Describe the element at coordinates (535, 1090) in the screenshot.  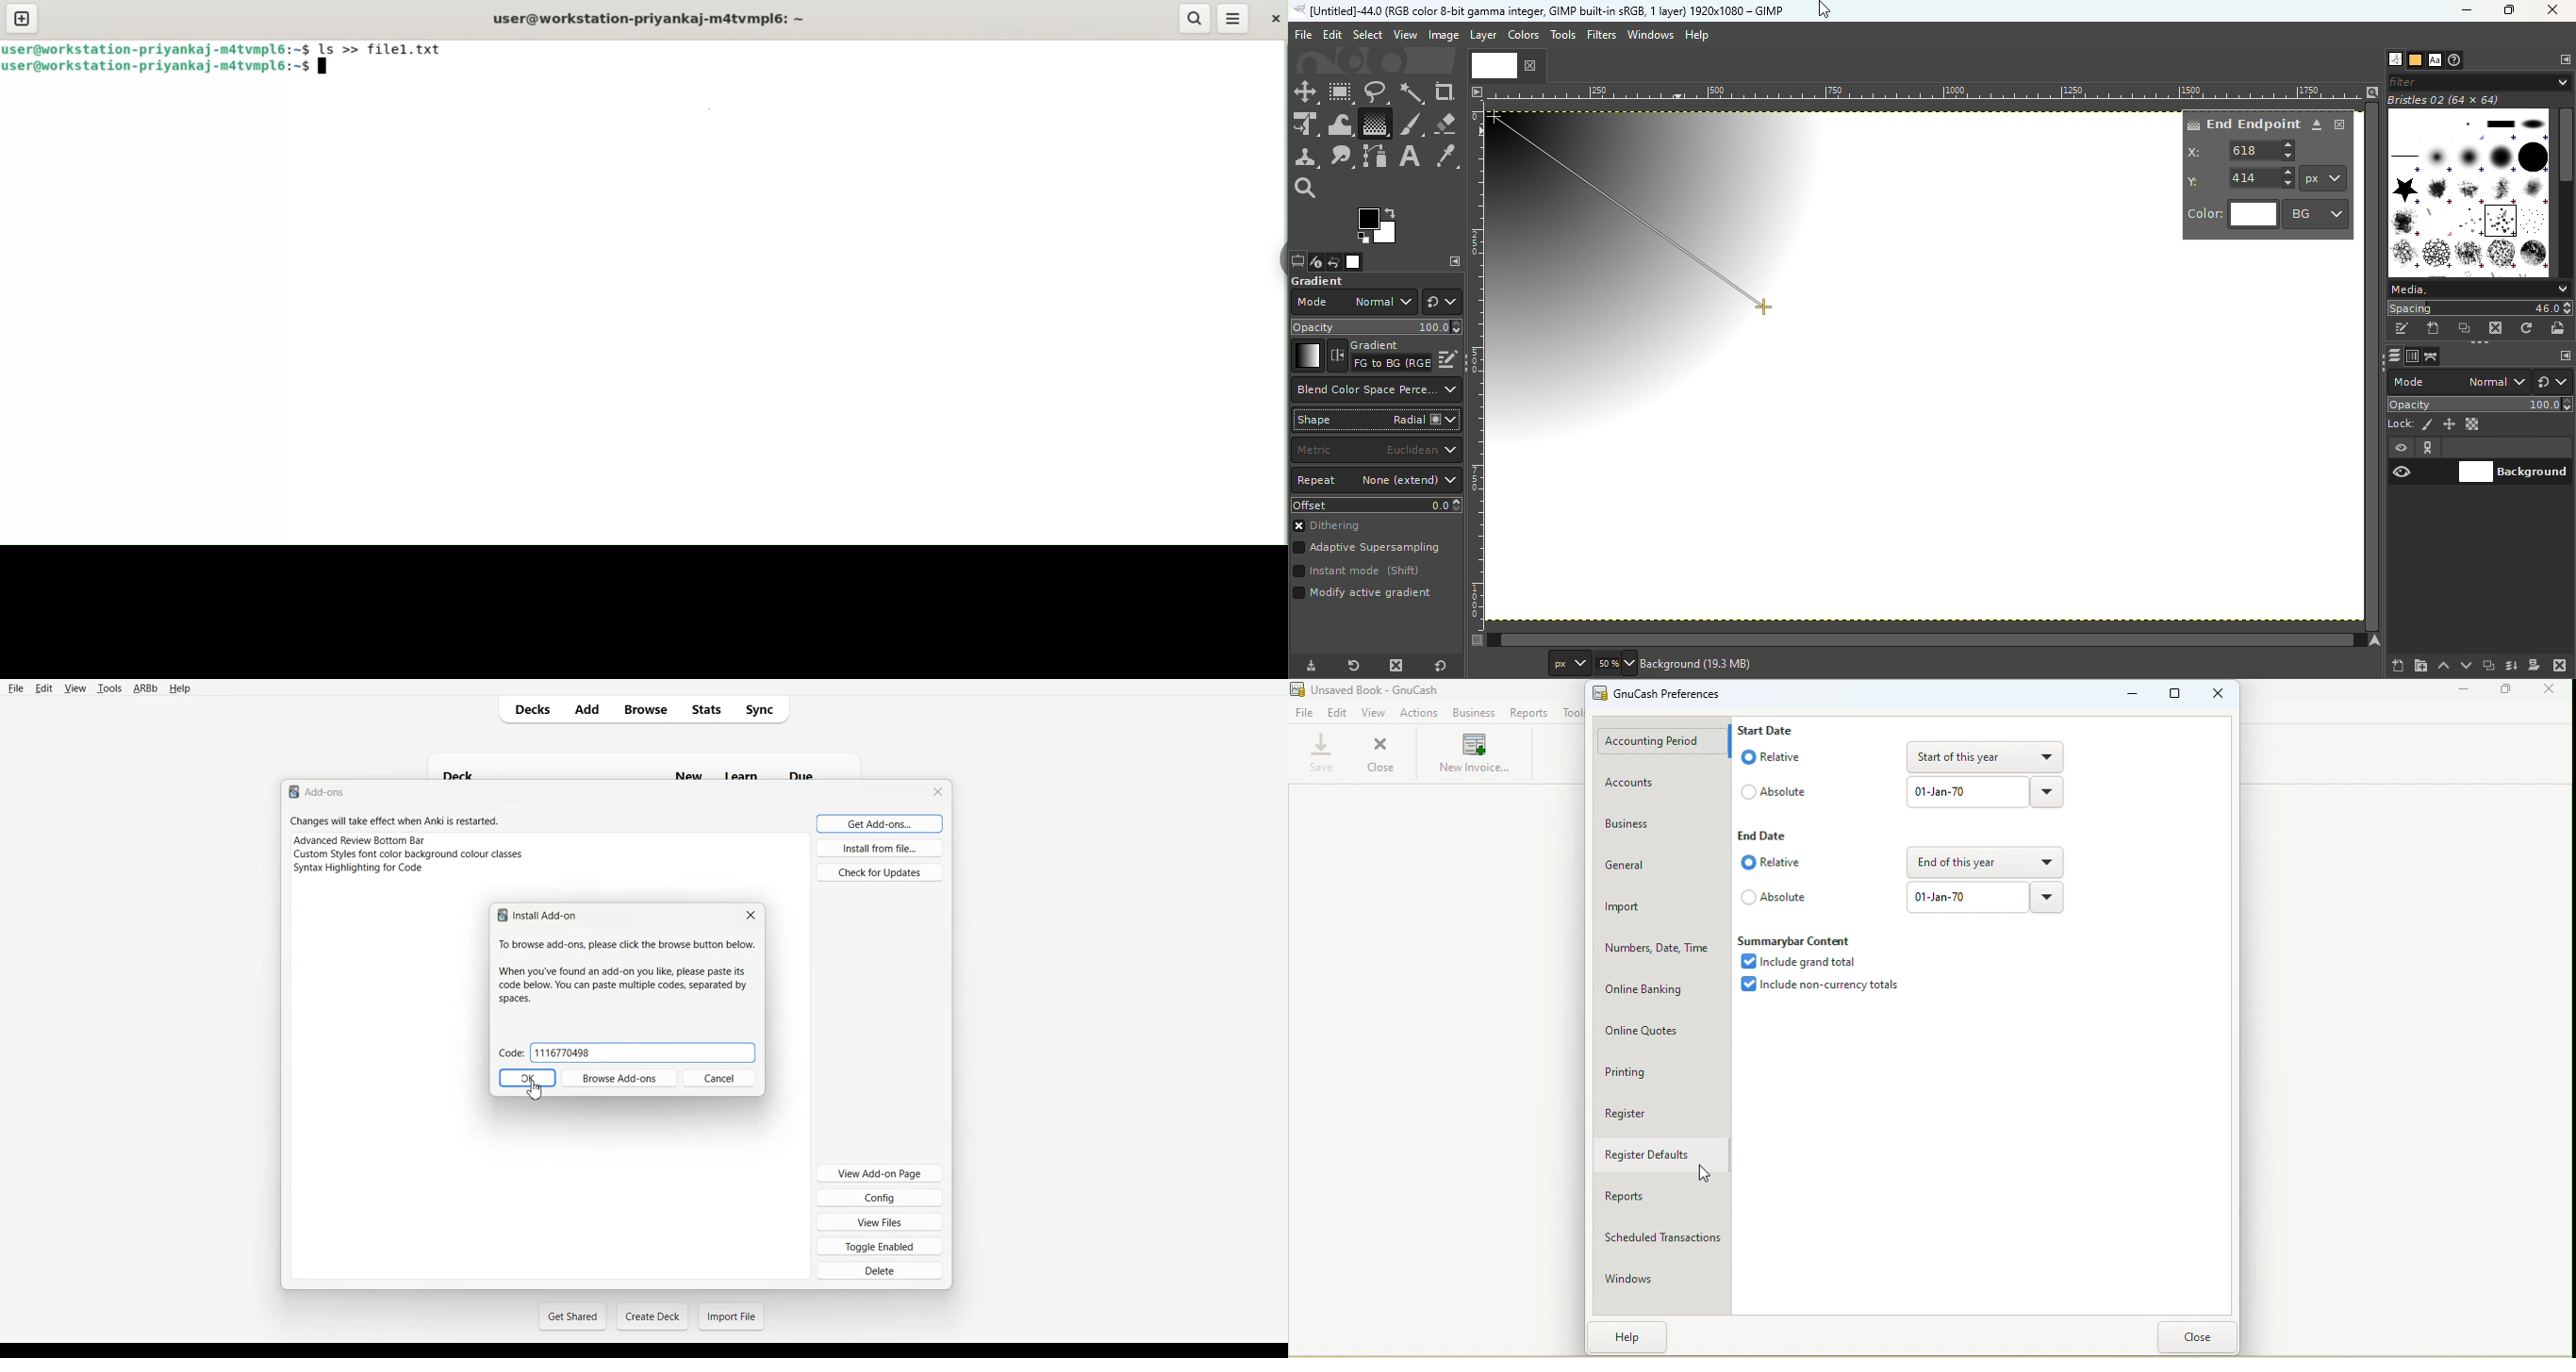
I see `Cursor` at that location.